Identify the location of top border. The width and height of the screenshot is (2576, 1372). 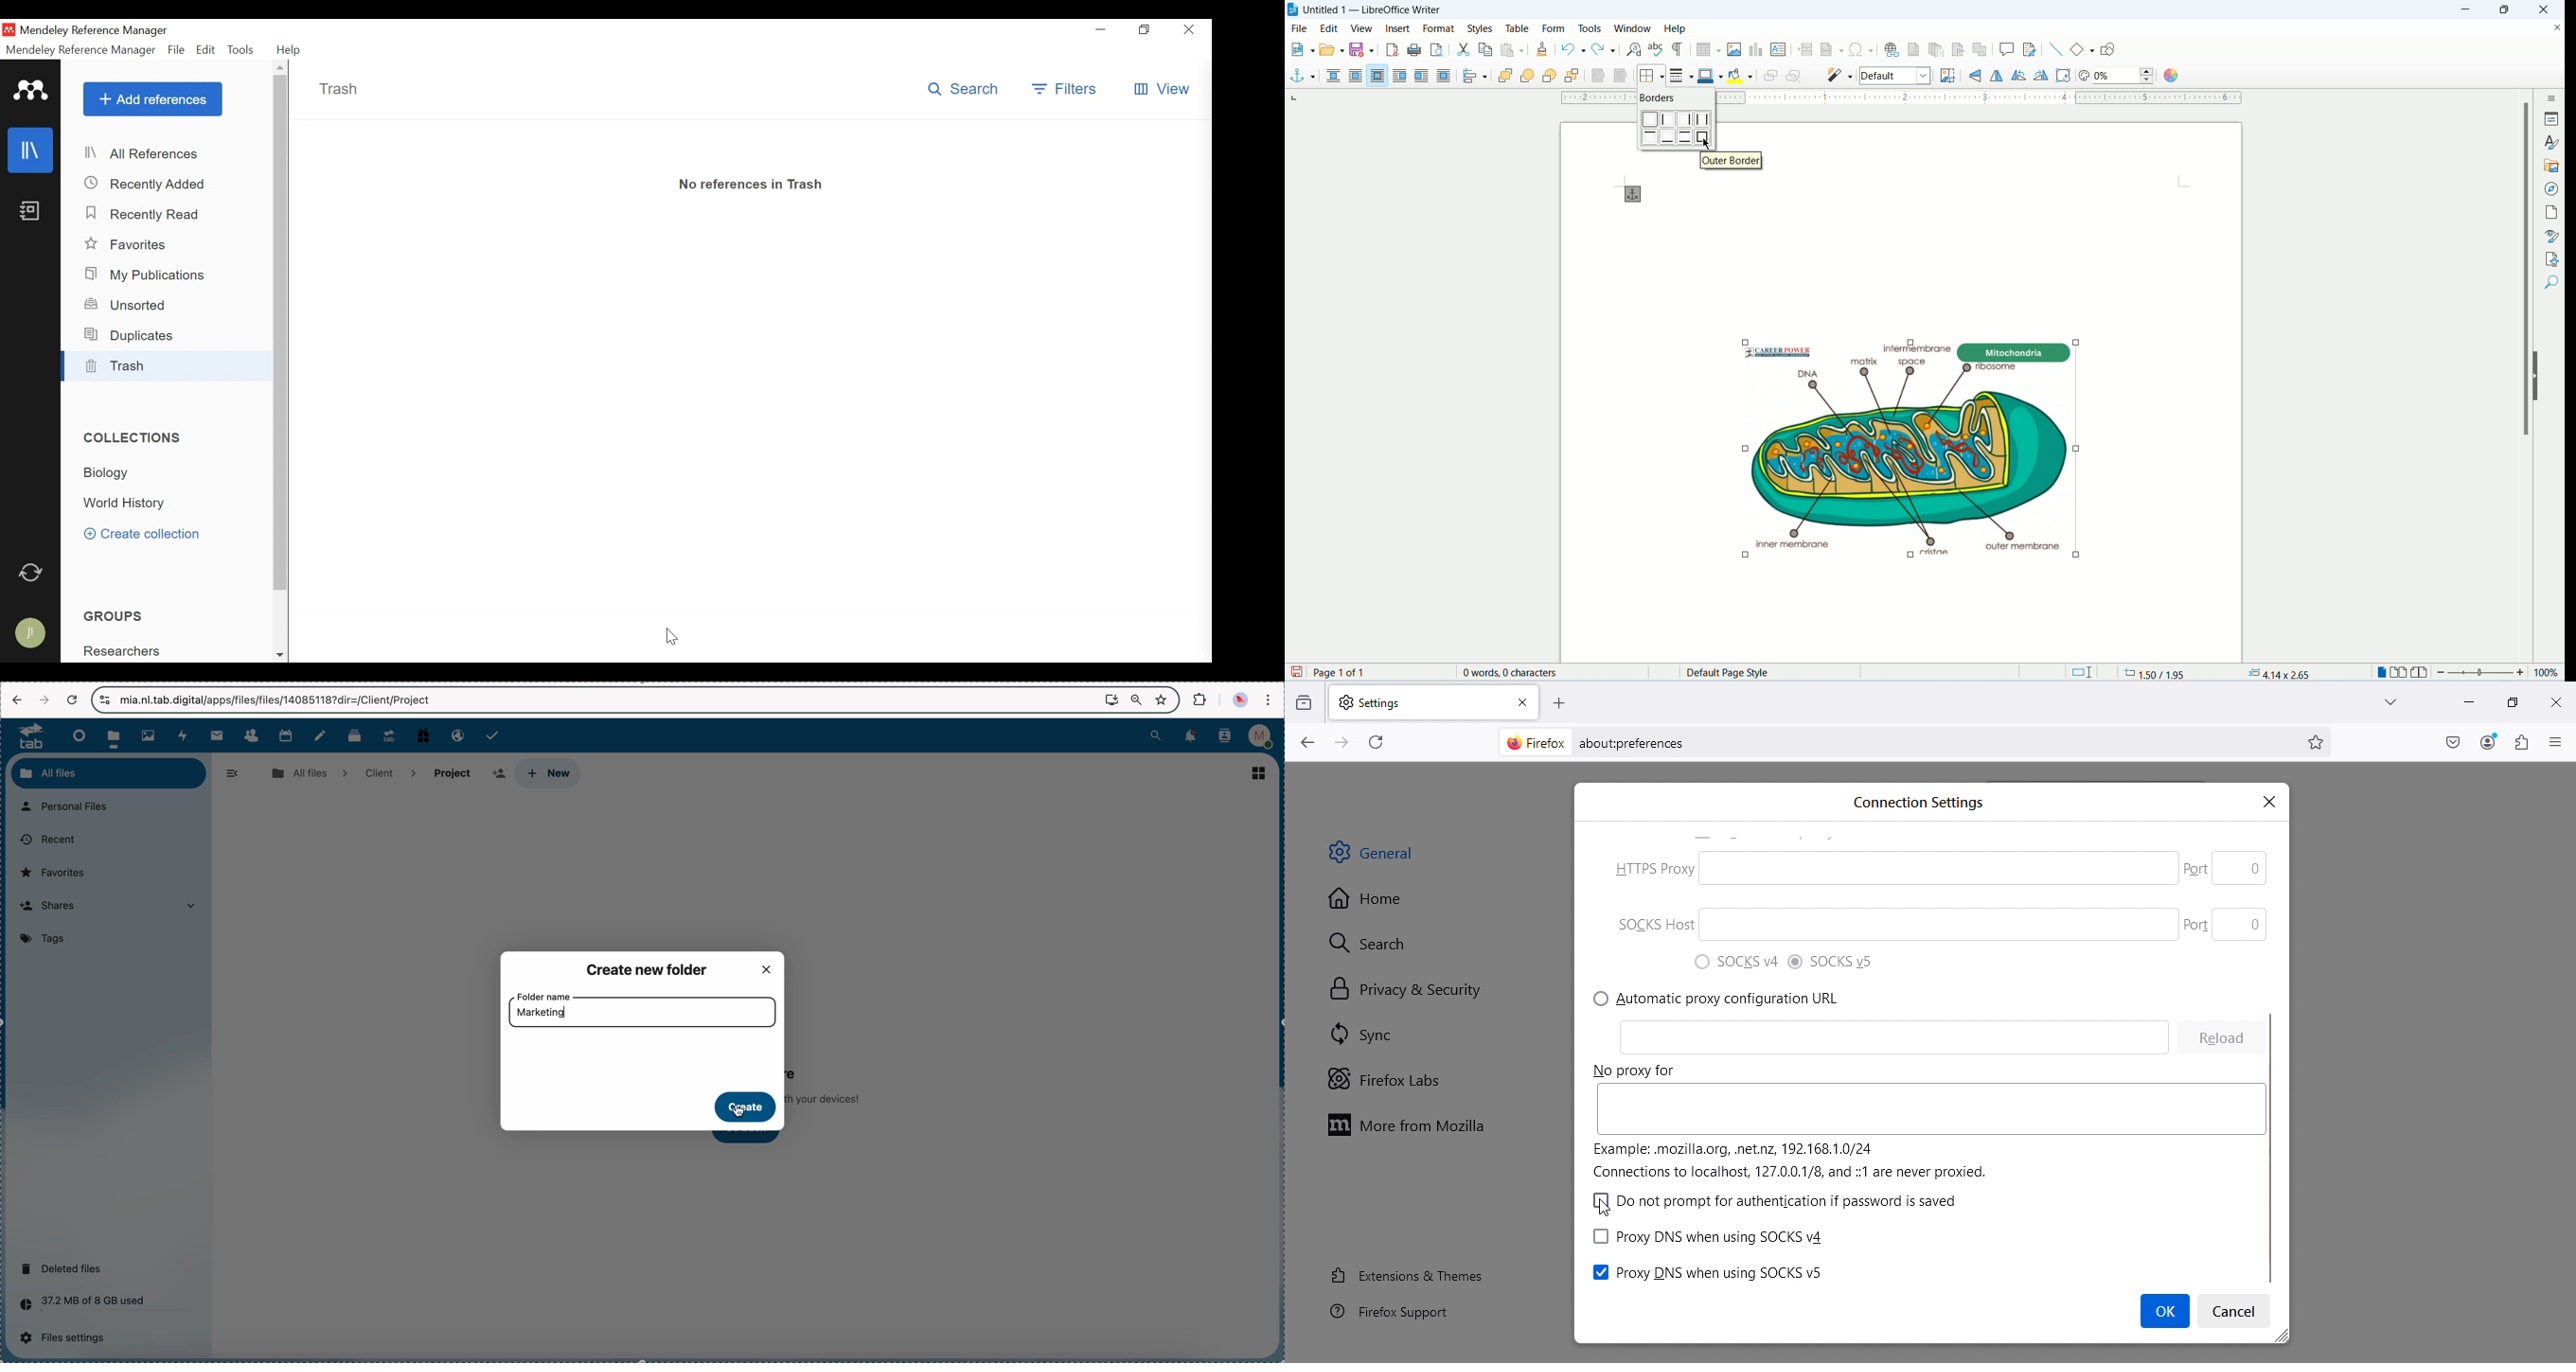
(1651, 137).